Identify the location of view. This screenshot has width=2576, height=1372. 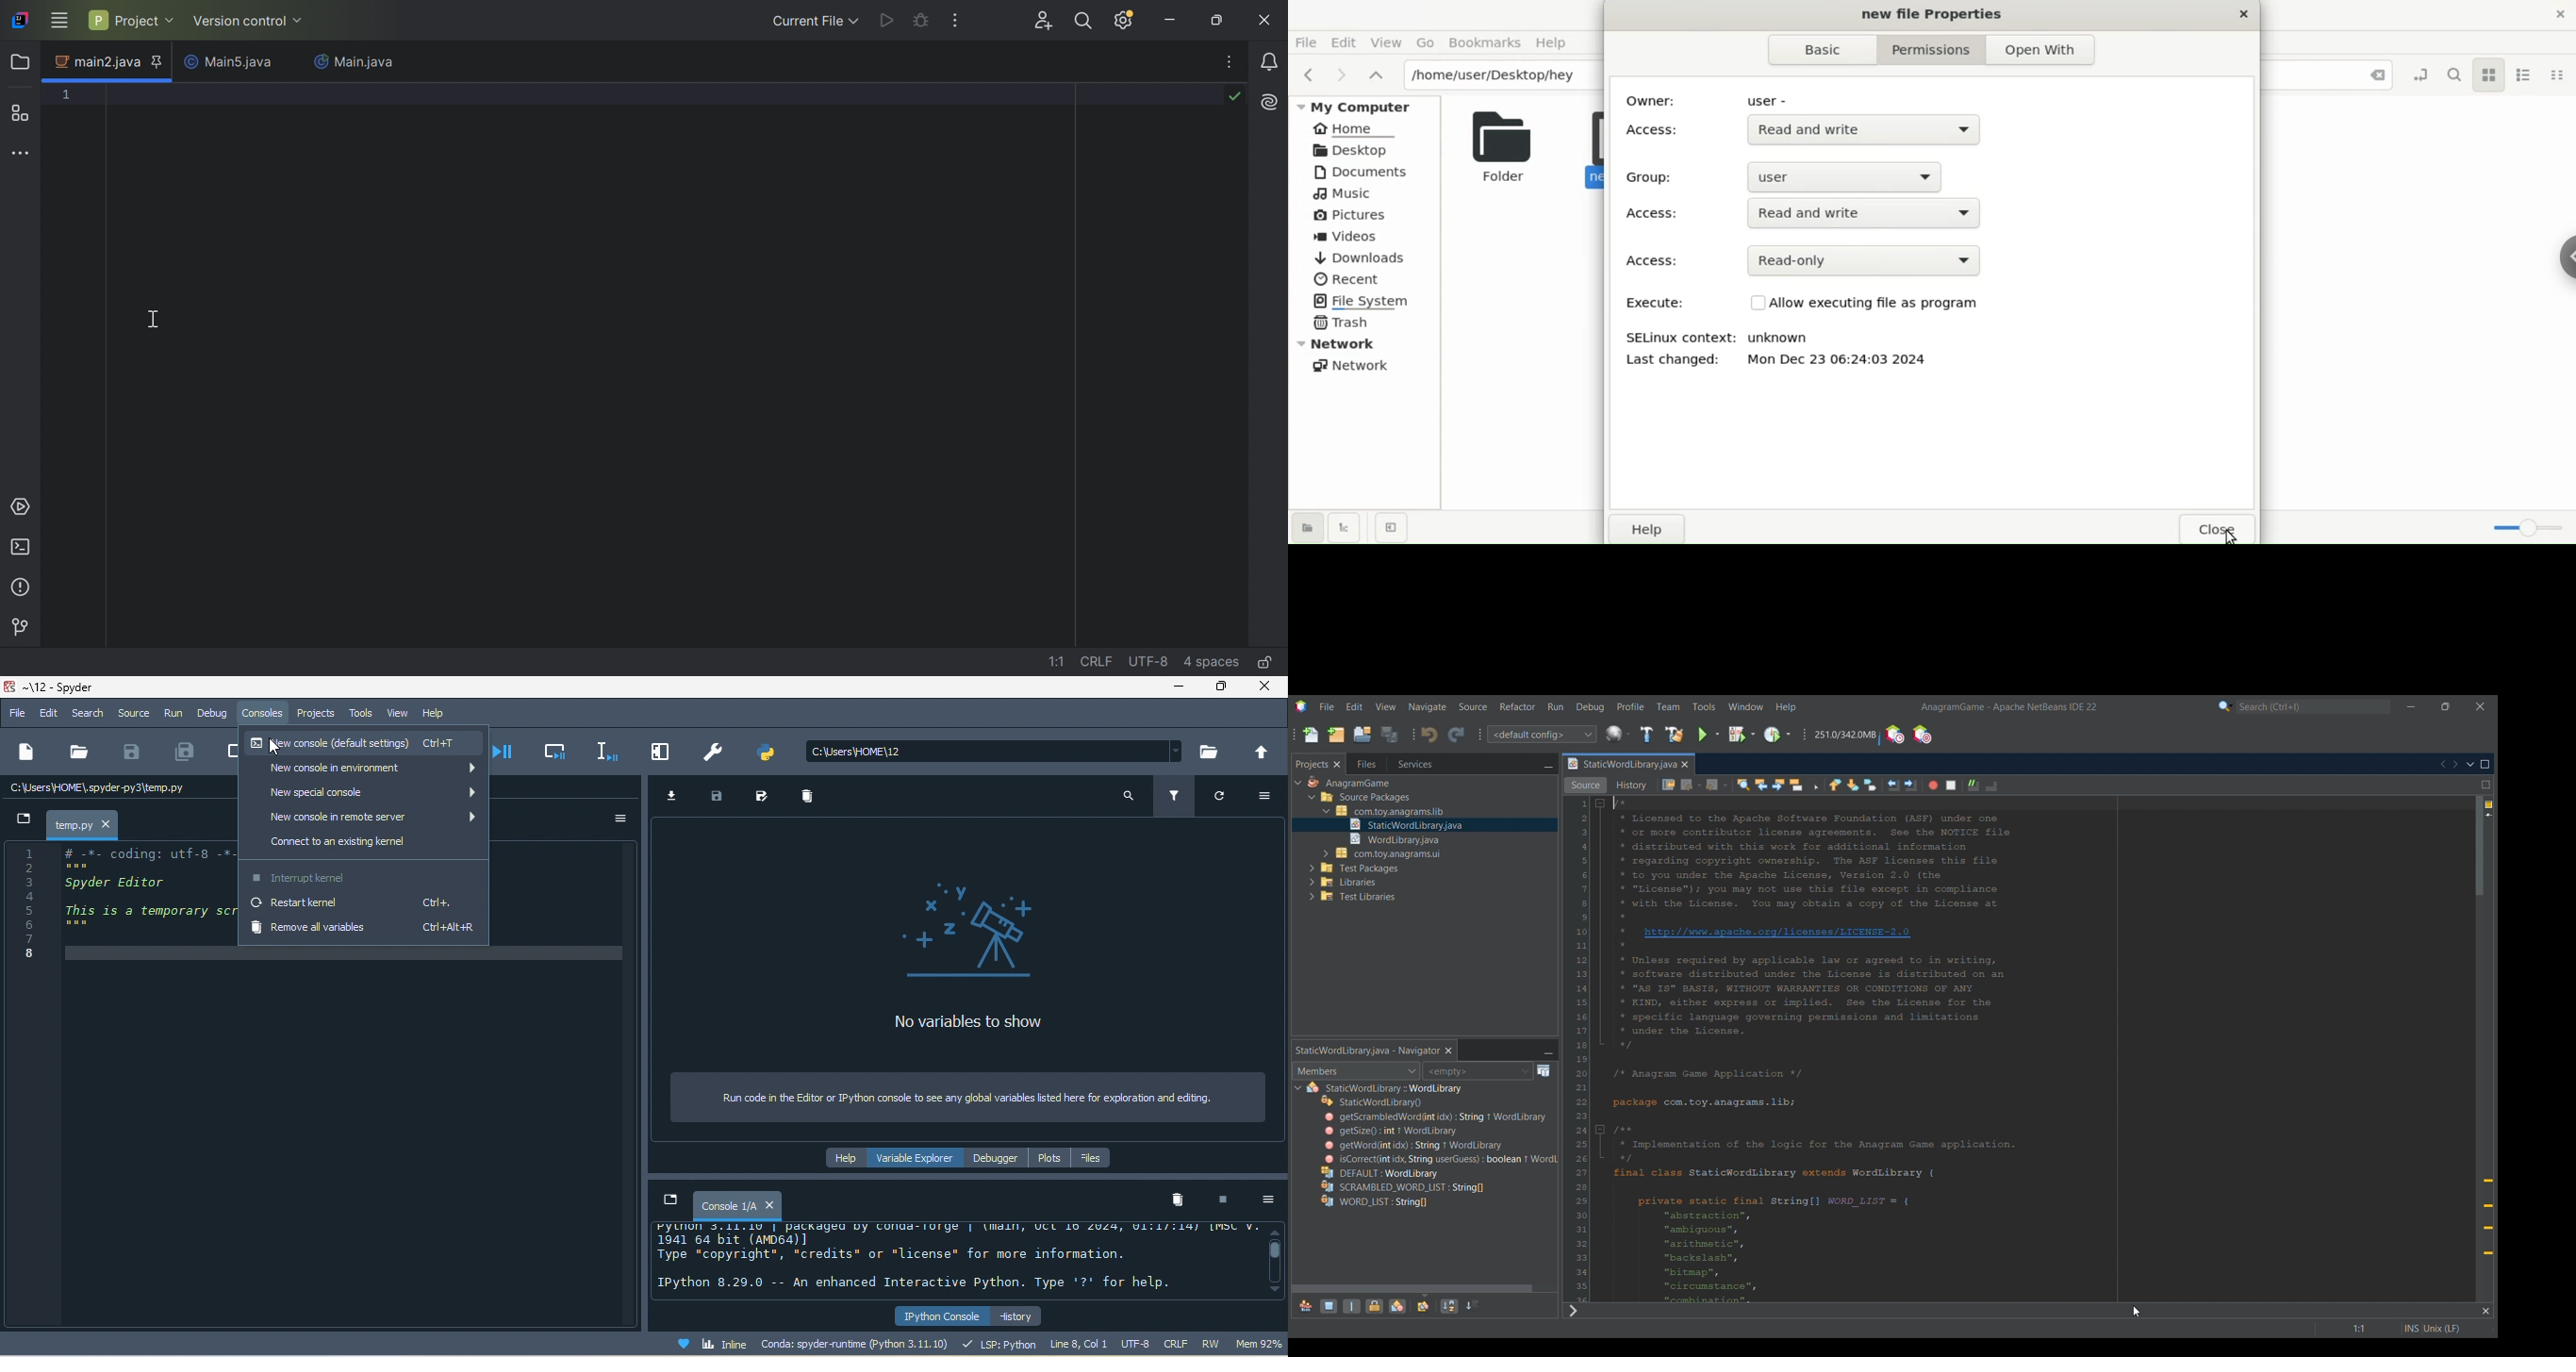
(399, 714).